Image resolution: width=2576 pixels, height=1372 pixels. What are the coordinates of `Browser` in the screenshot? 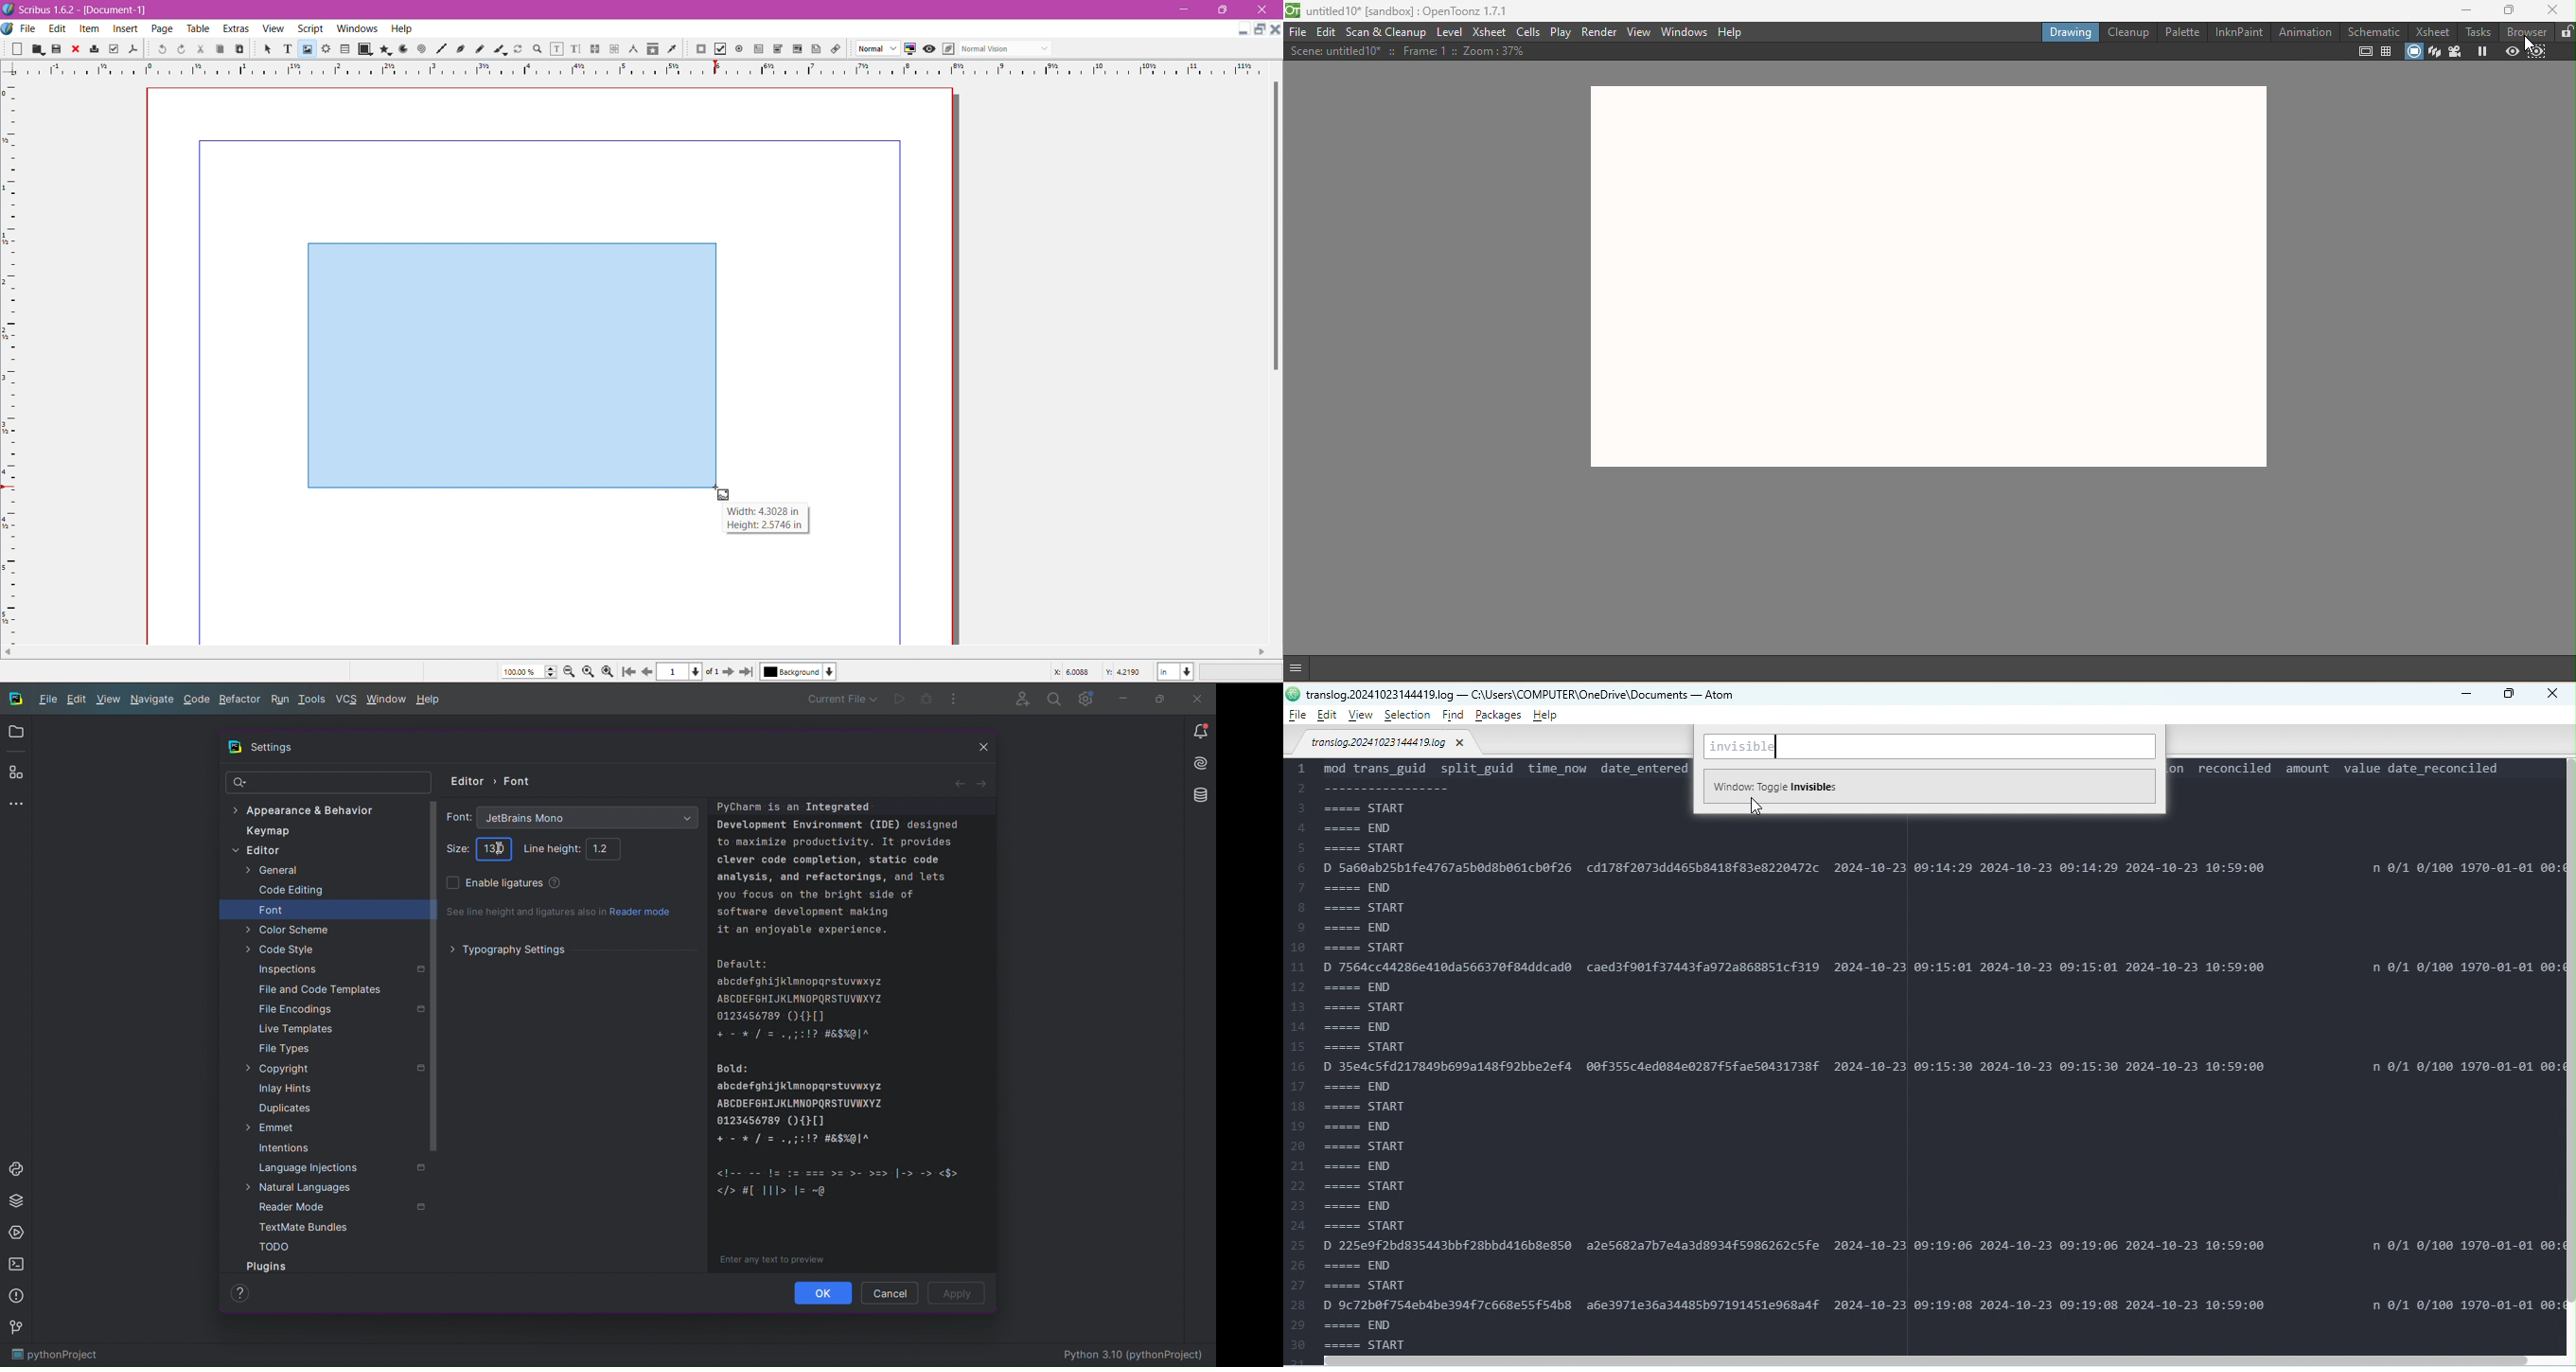 It's located at (2528, 29).